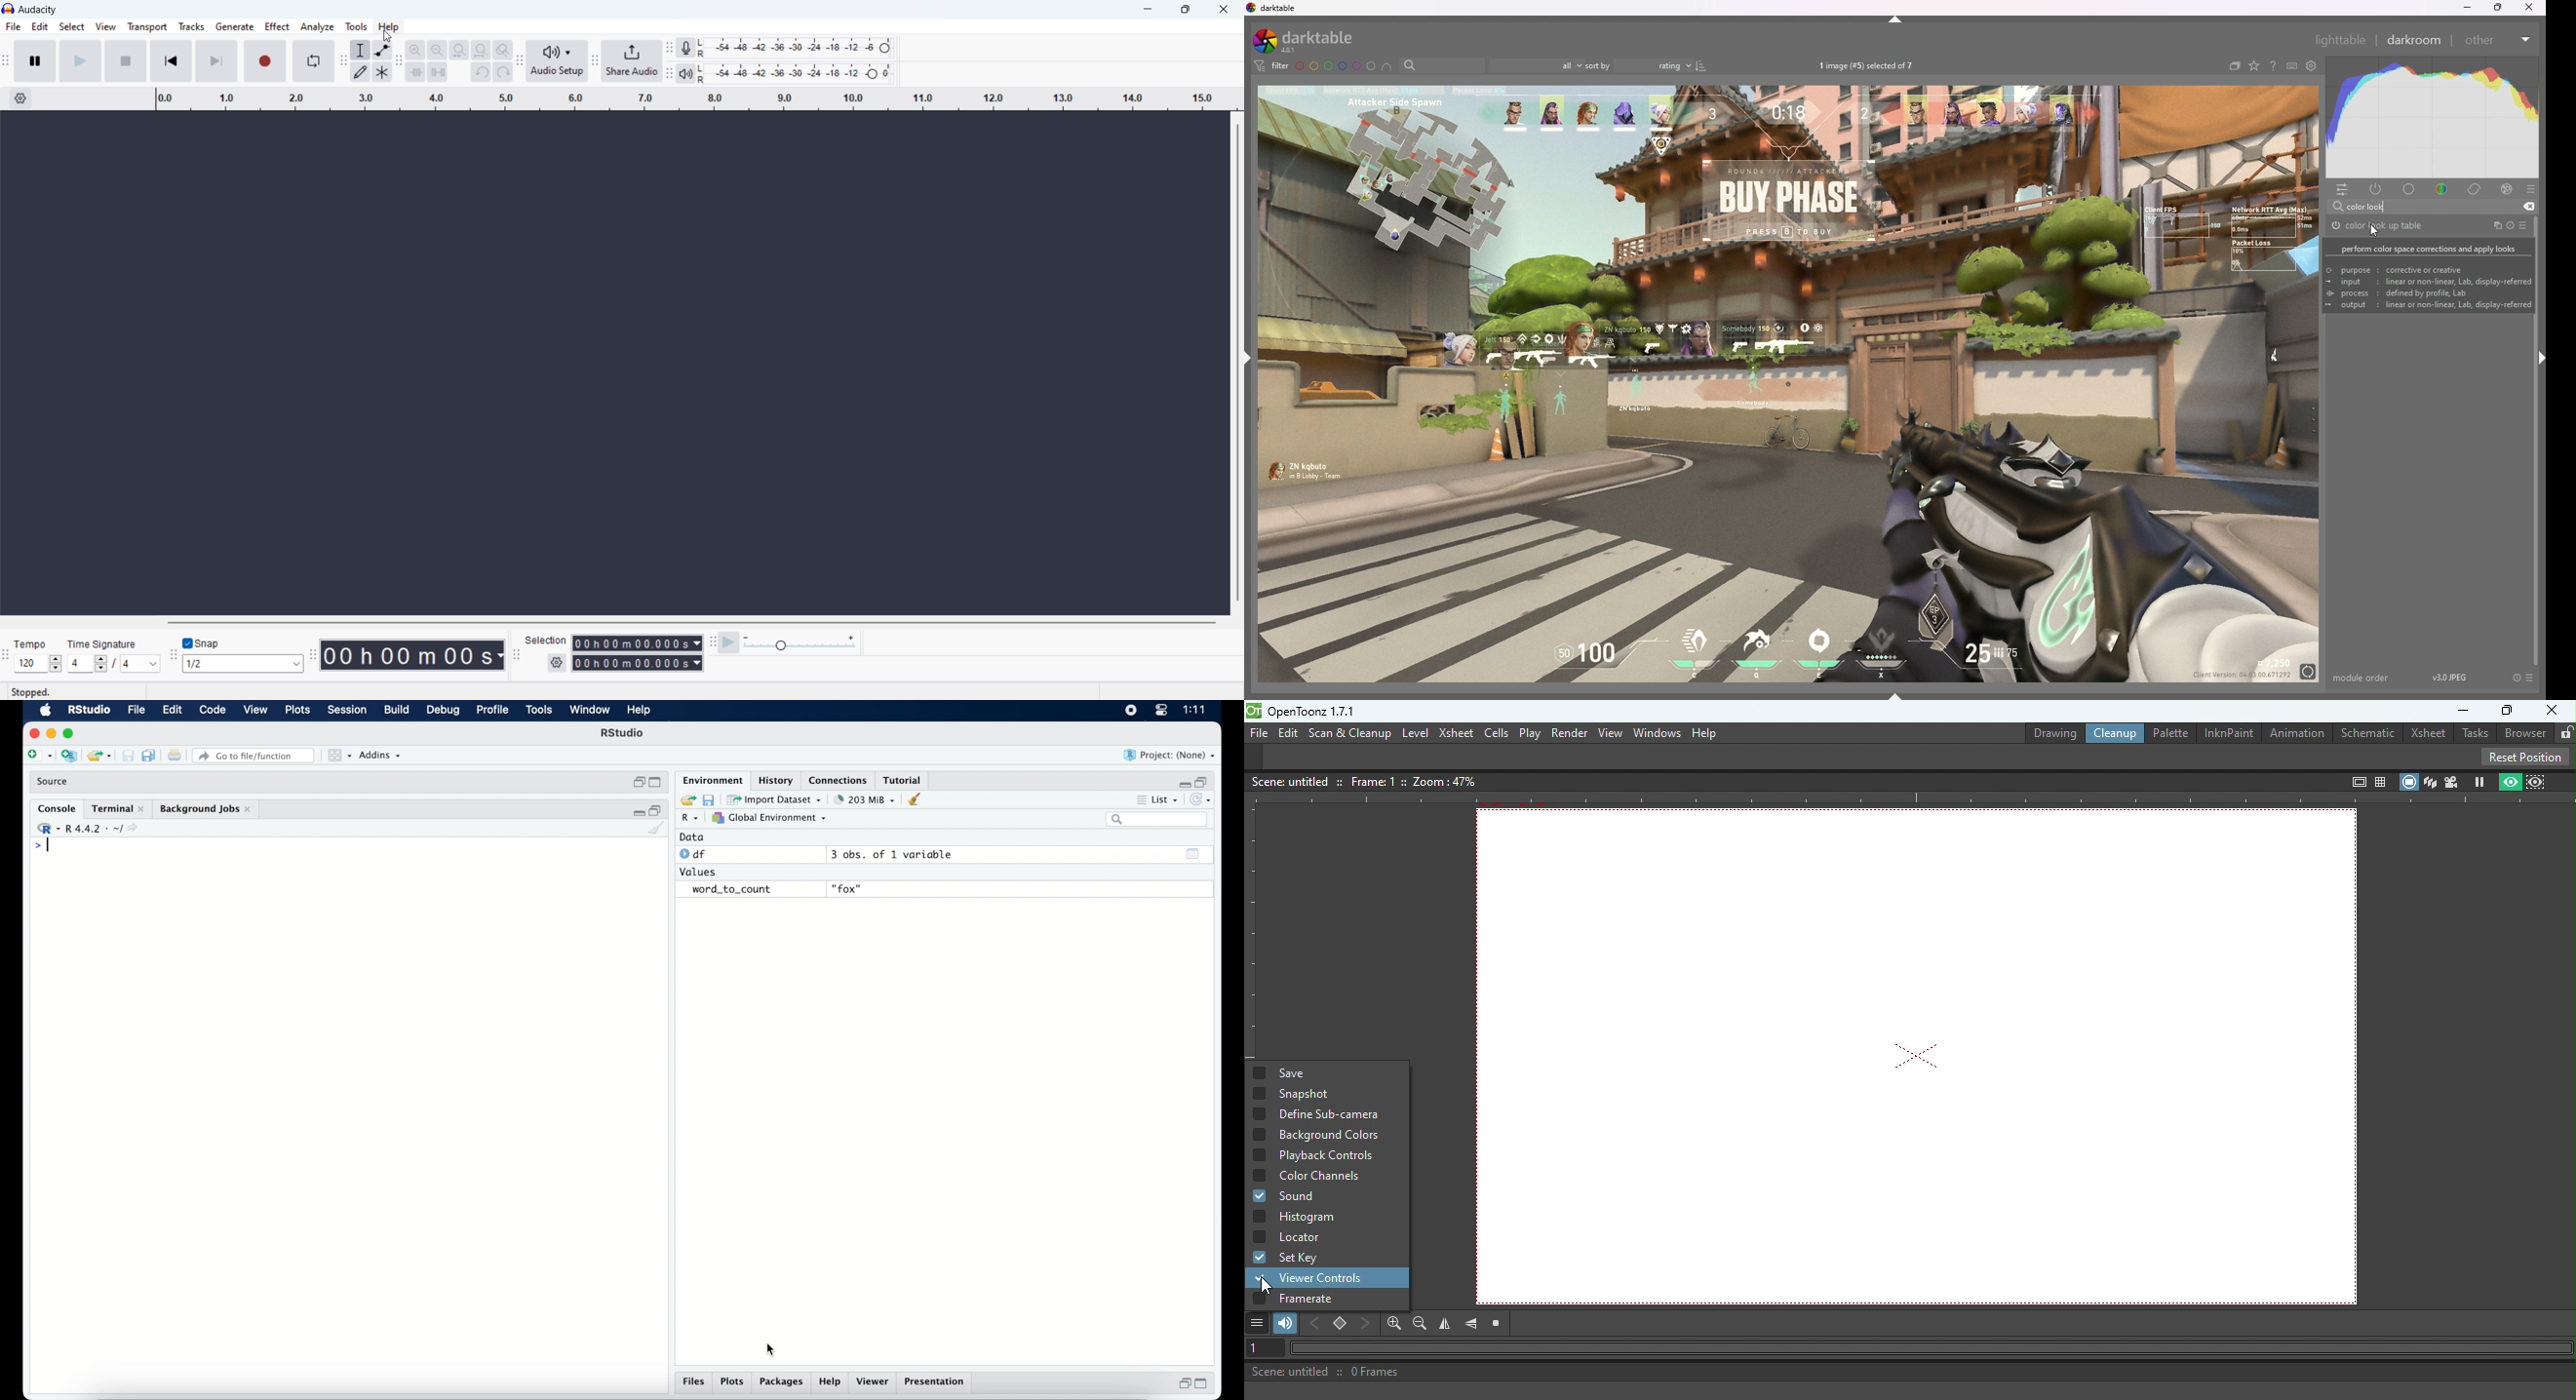 The height and width of the screenshot is (1400, 2576). Describe the element at coordinates (898, 854) in the screenshot. I see `3 obs, of 1 variable` at that location.